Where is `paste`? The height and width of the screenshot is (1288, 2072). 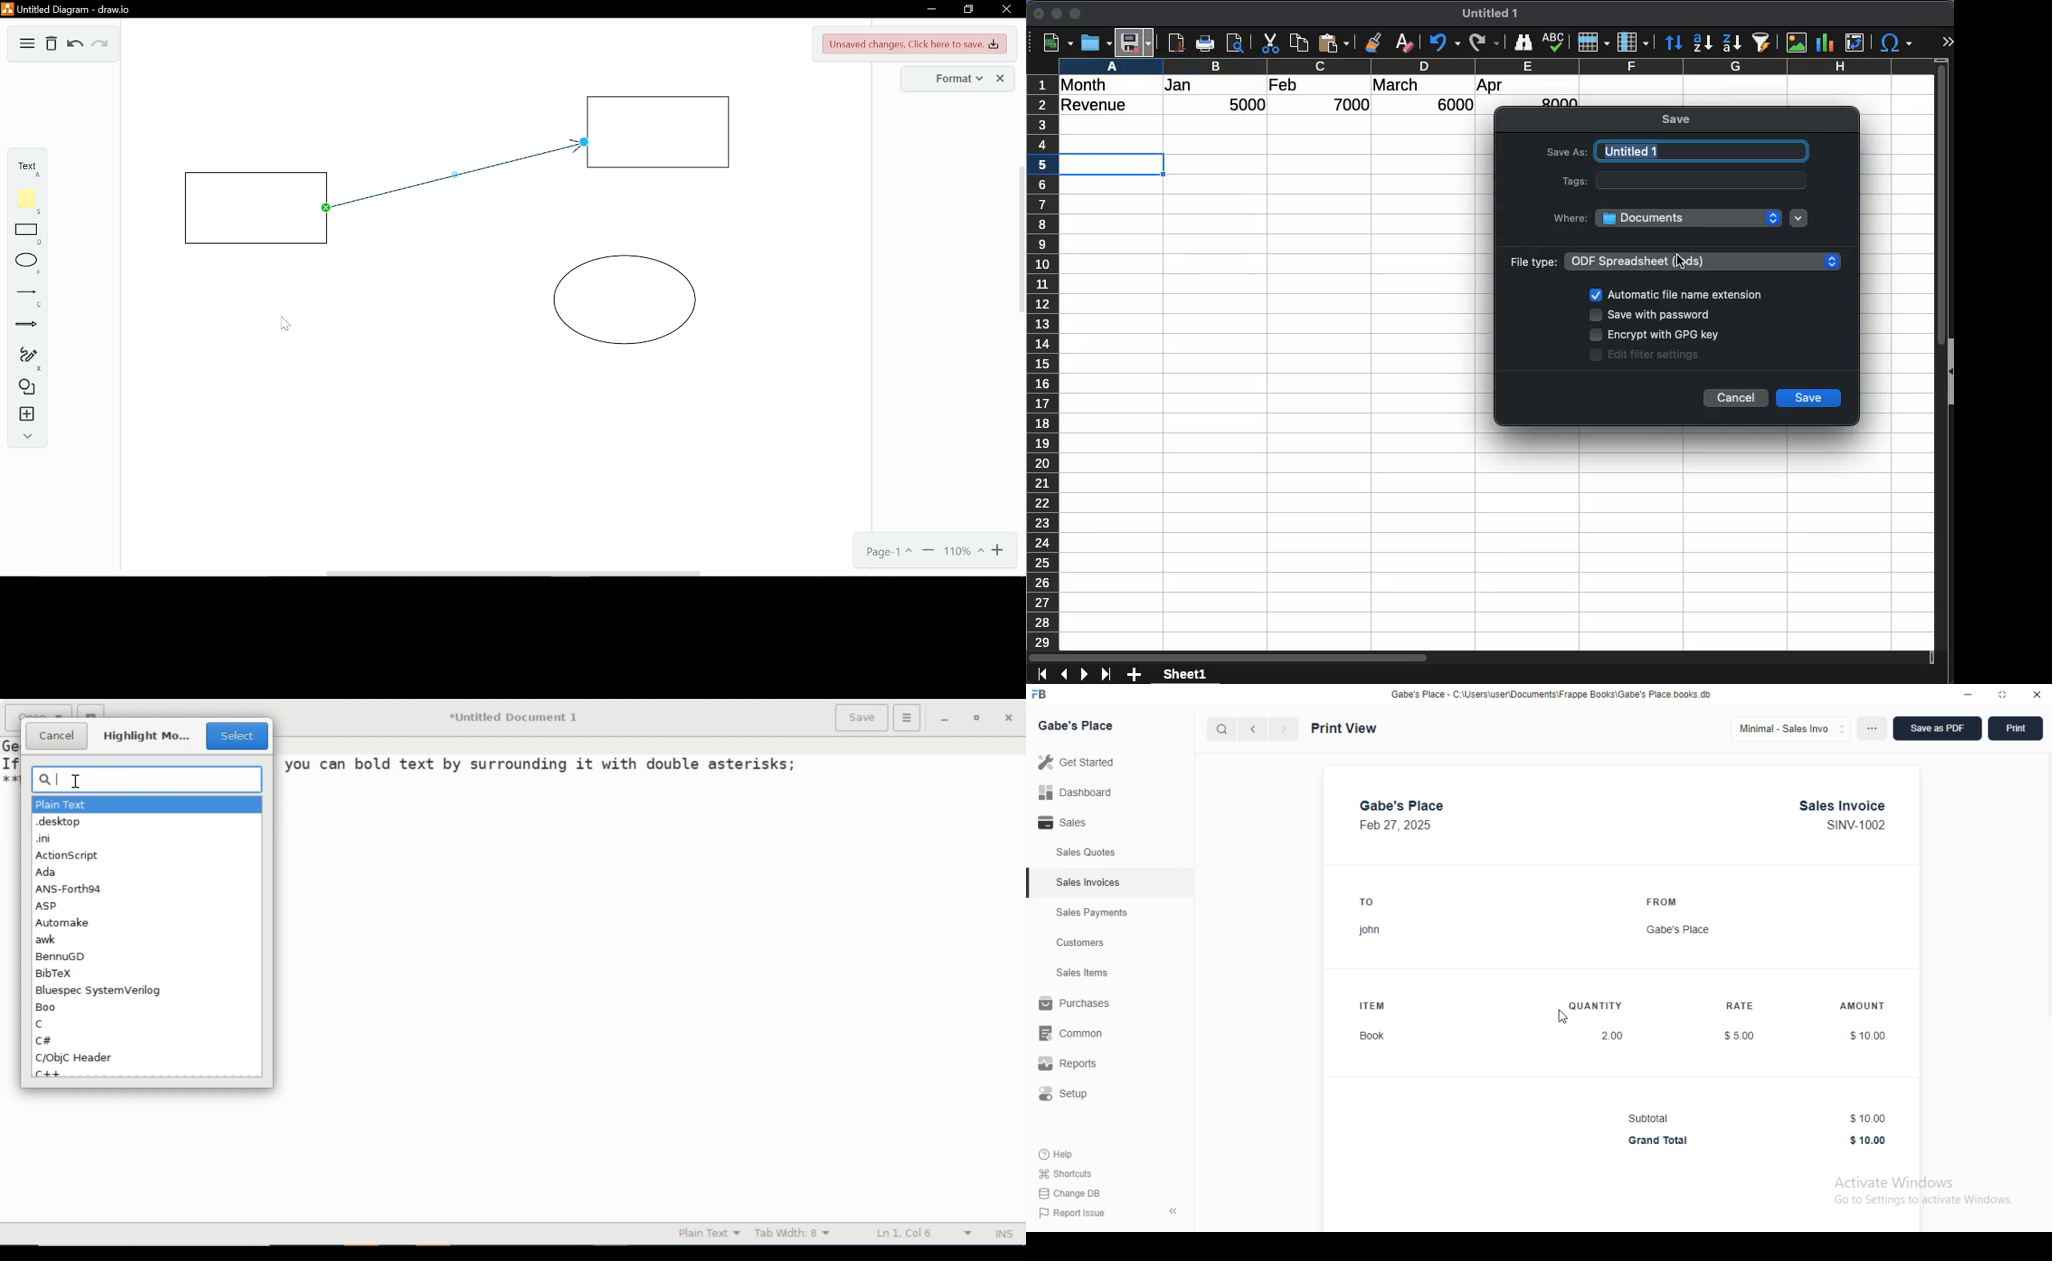 paste is located at coordinates (1335, 43).